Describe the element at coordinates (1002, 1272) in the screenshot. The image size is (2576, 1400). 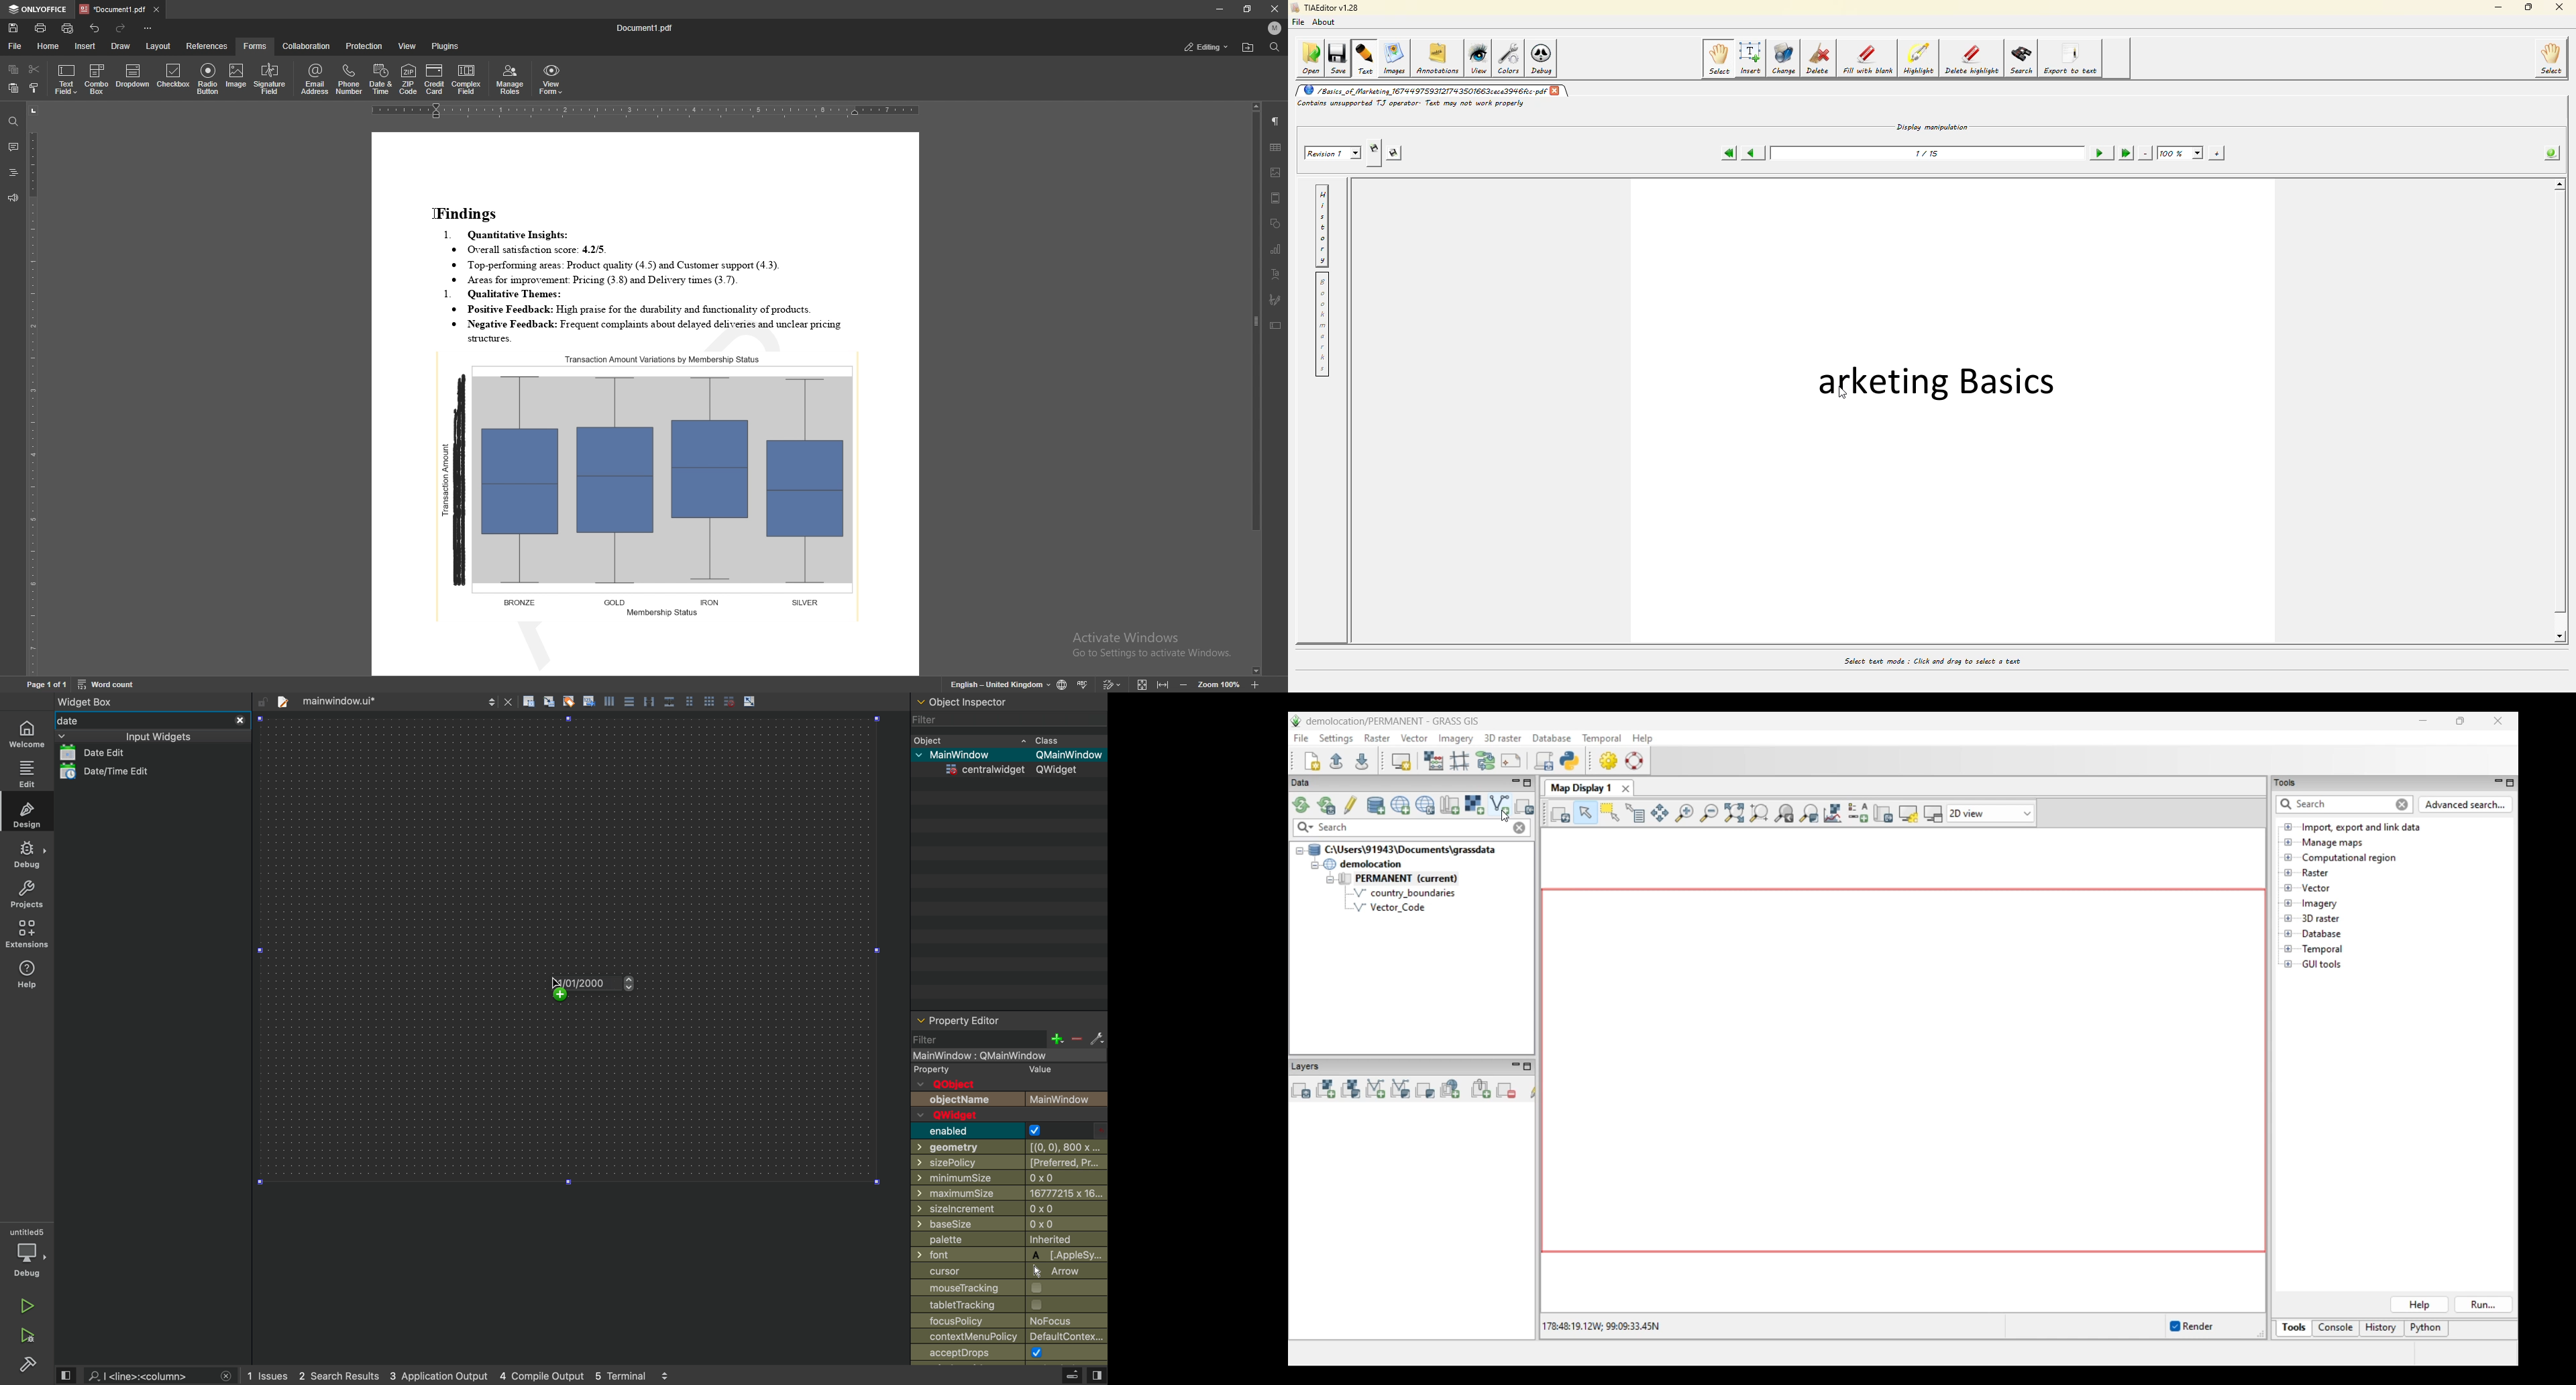
I see `cursor` at that location.